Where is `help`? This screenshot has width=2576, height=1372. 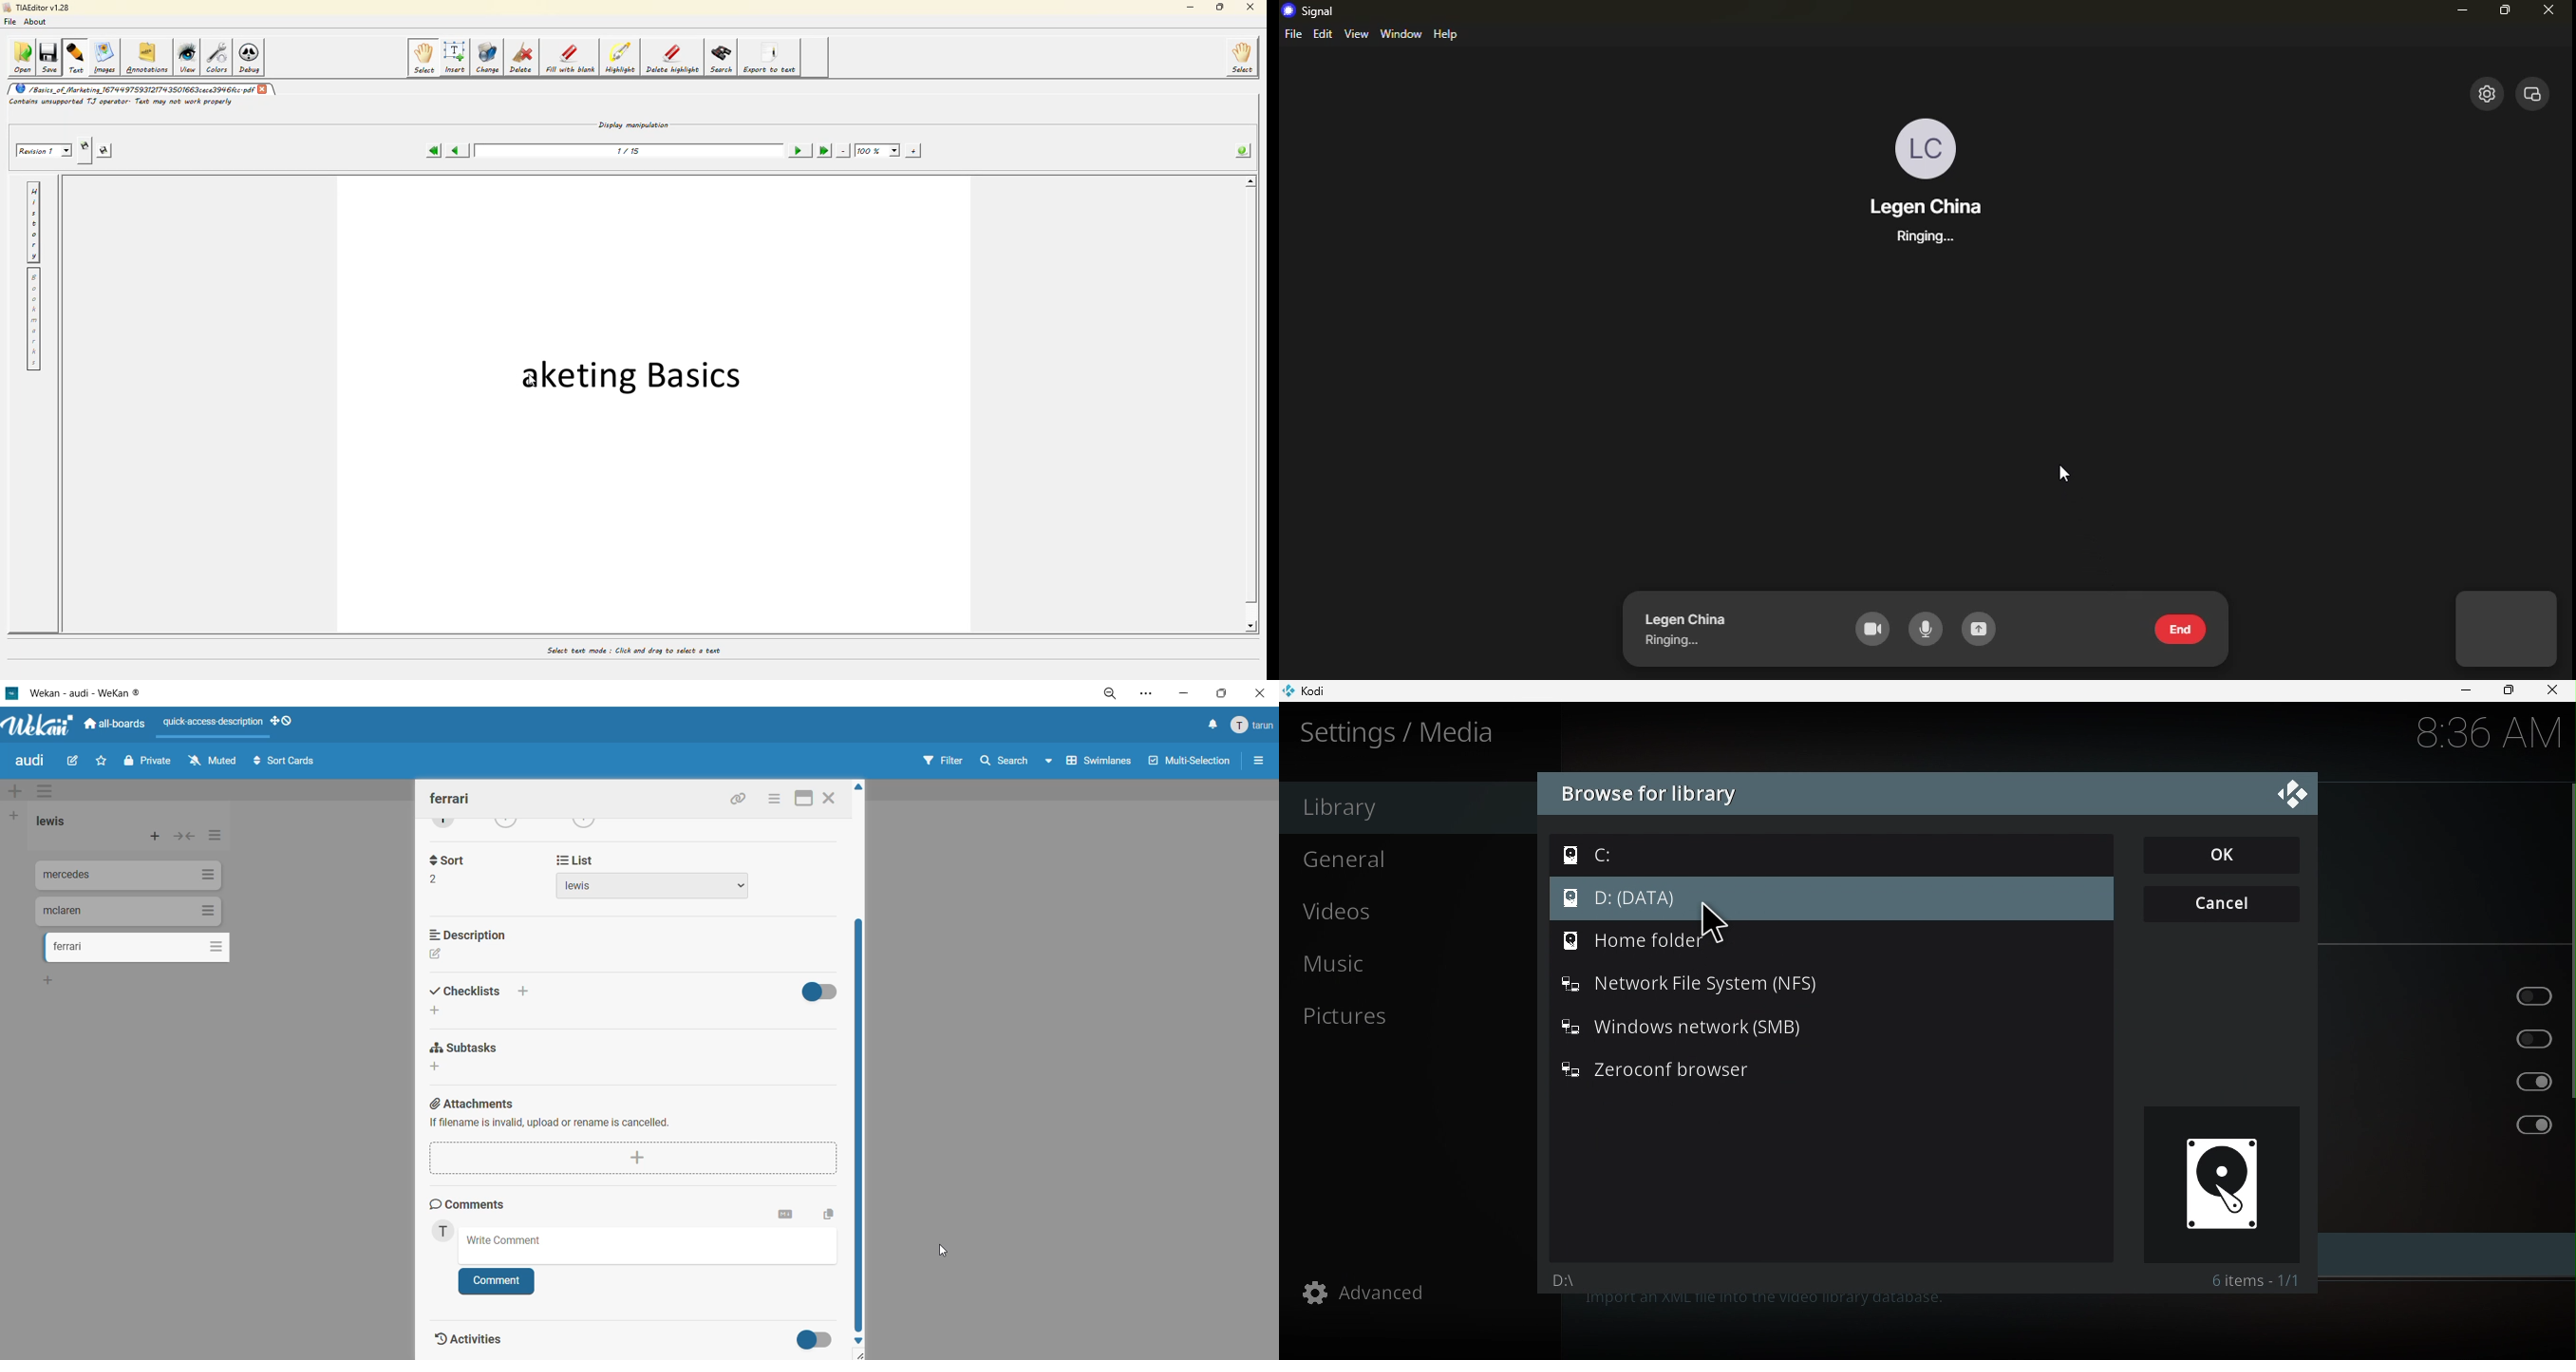
help is located at coordinates (1448, 35).